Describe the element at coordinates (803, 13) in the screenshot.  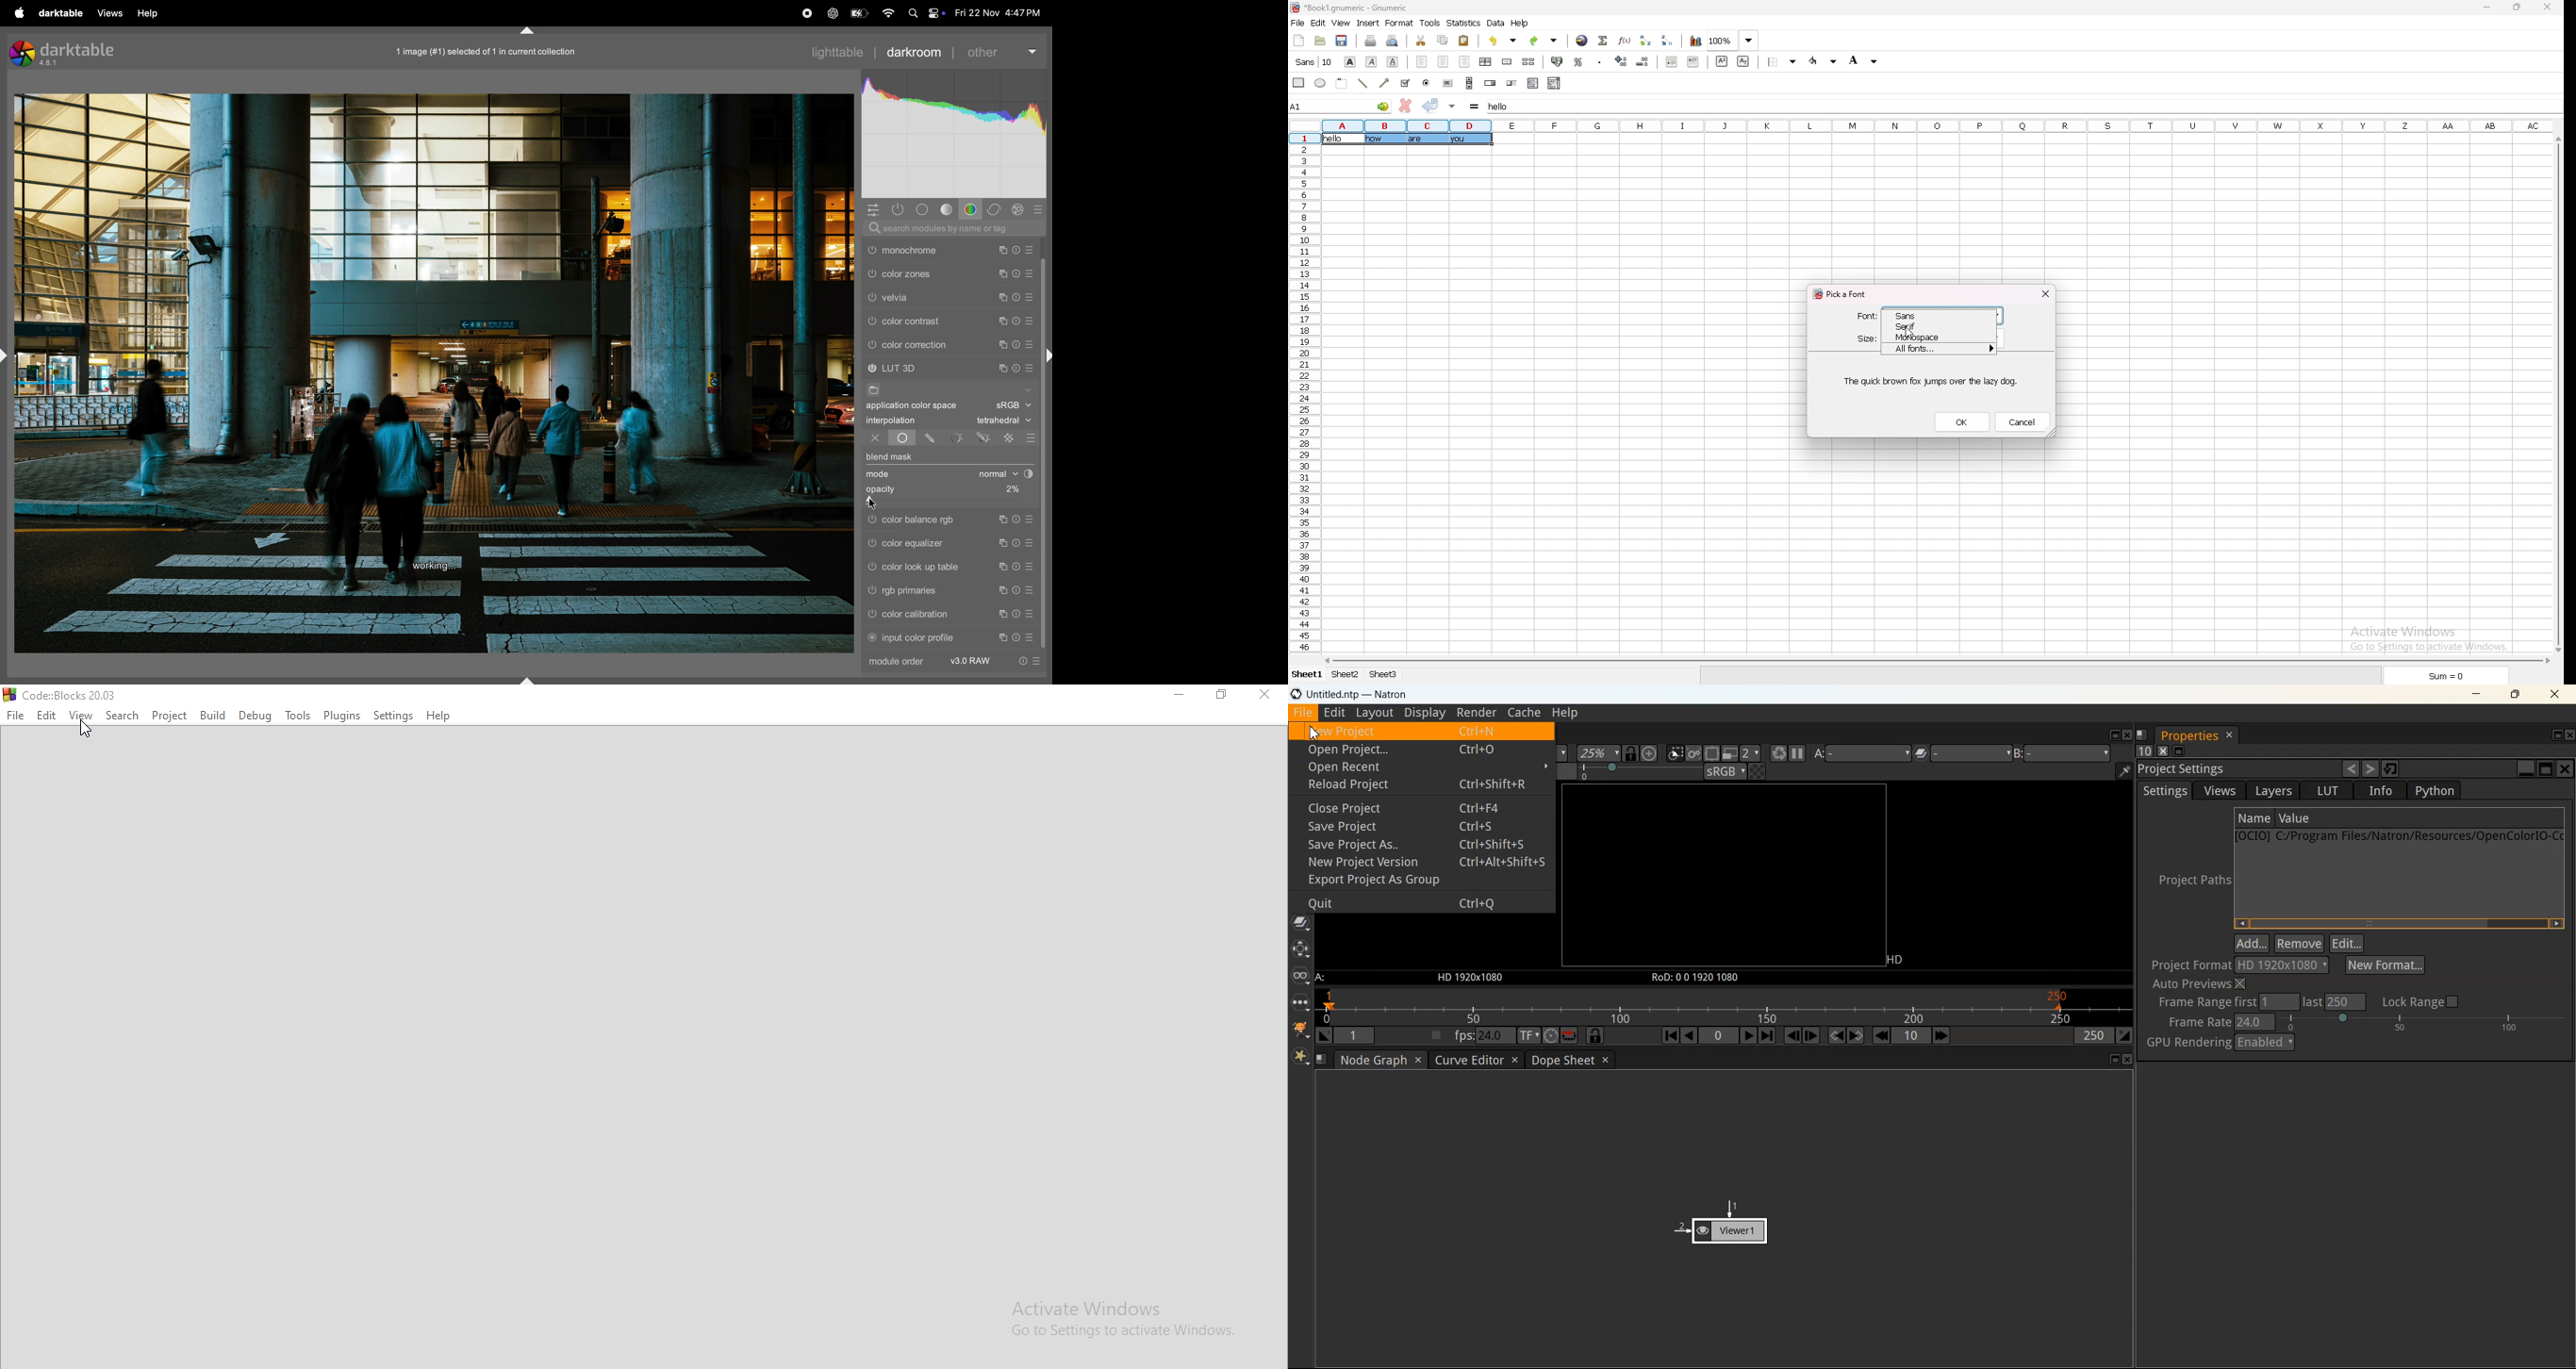
I see `record` at that location.